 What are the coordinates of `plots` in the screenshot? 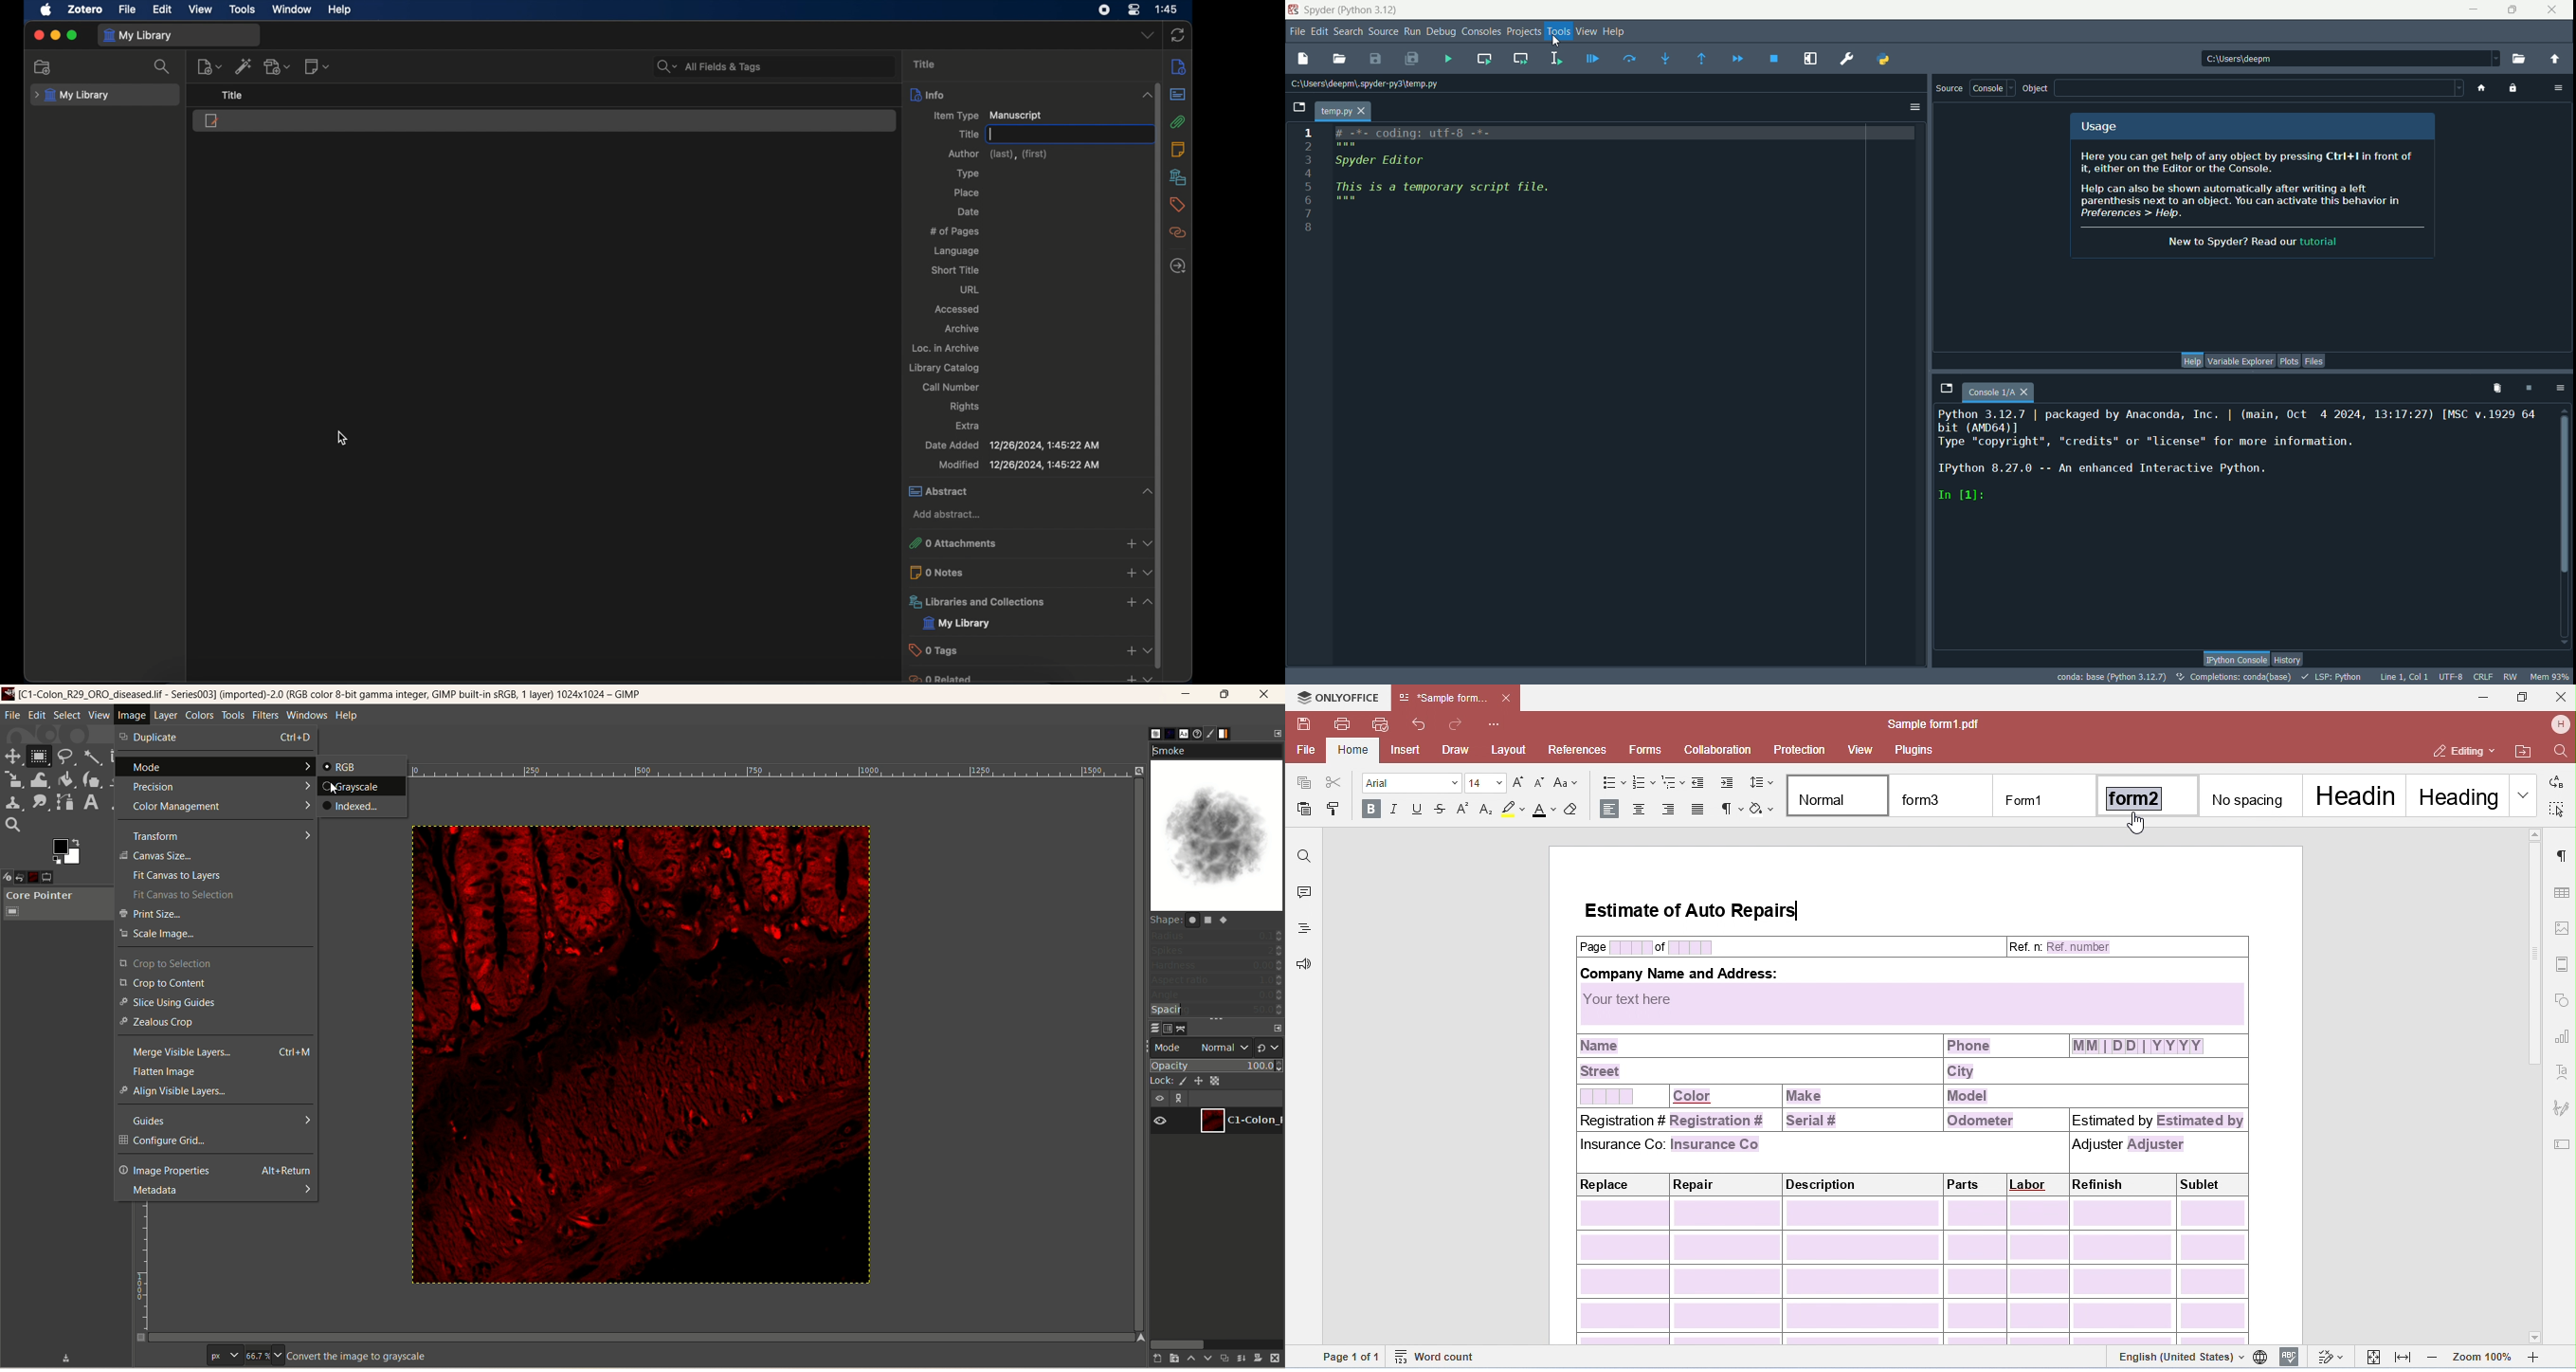 It's located at (2290, 362).